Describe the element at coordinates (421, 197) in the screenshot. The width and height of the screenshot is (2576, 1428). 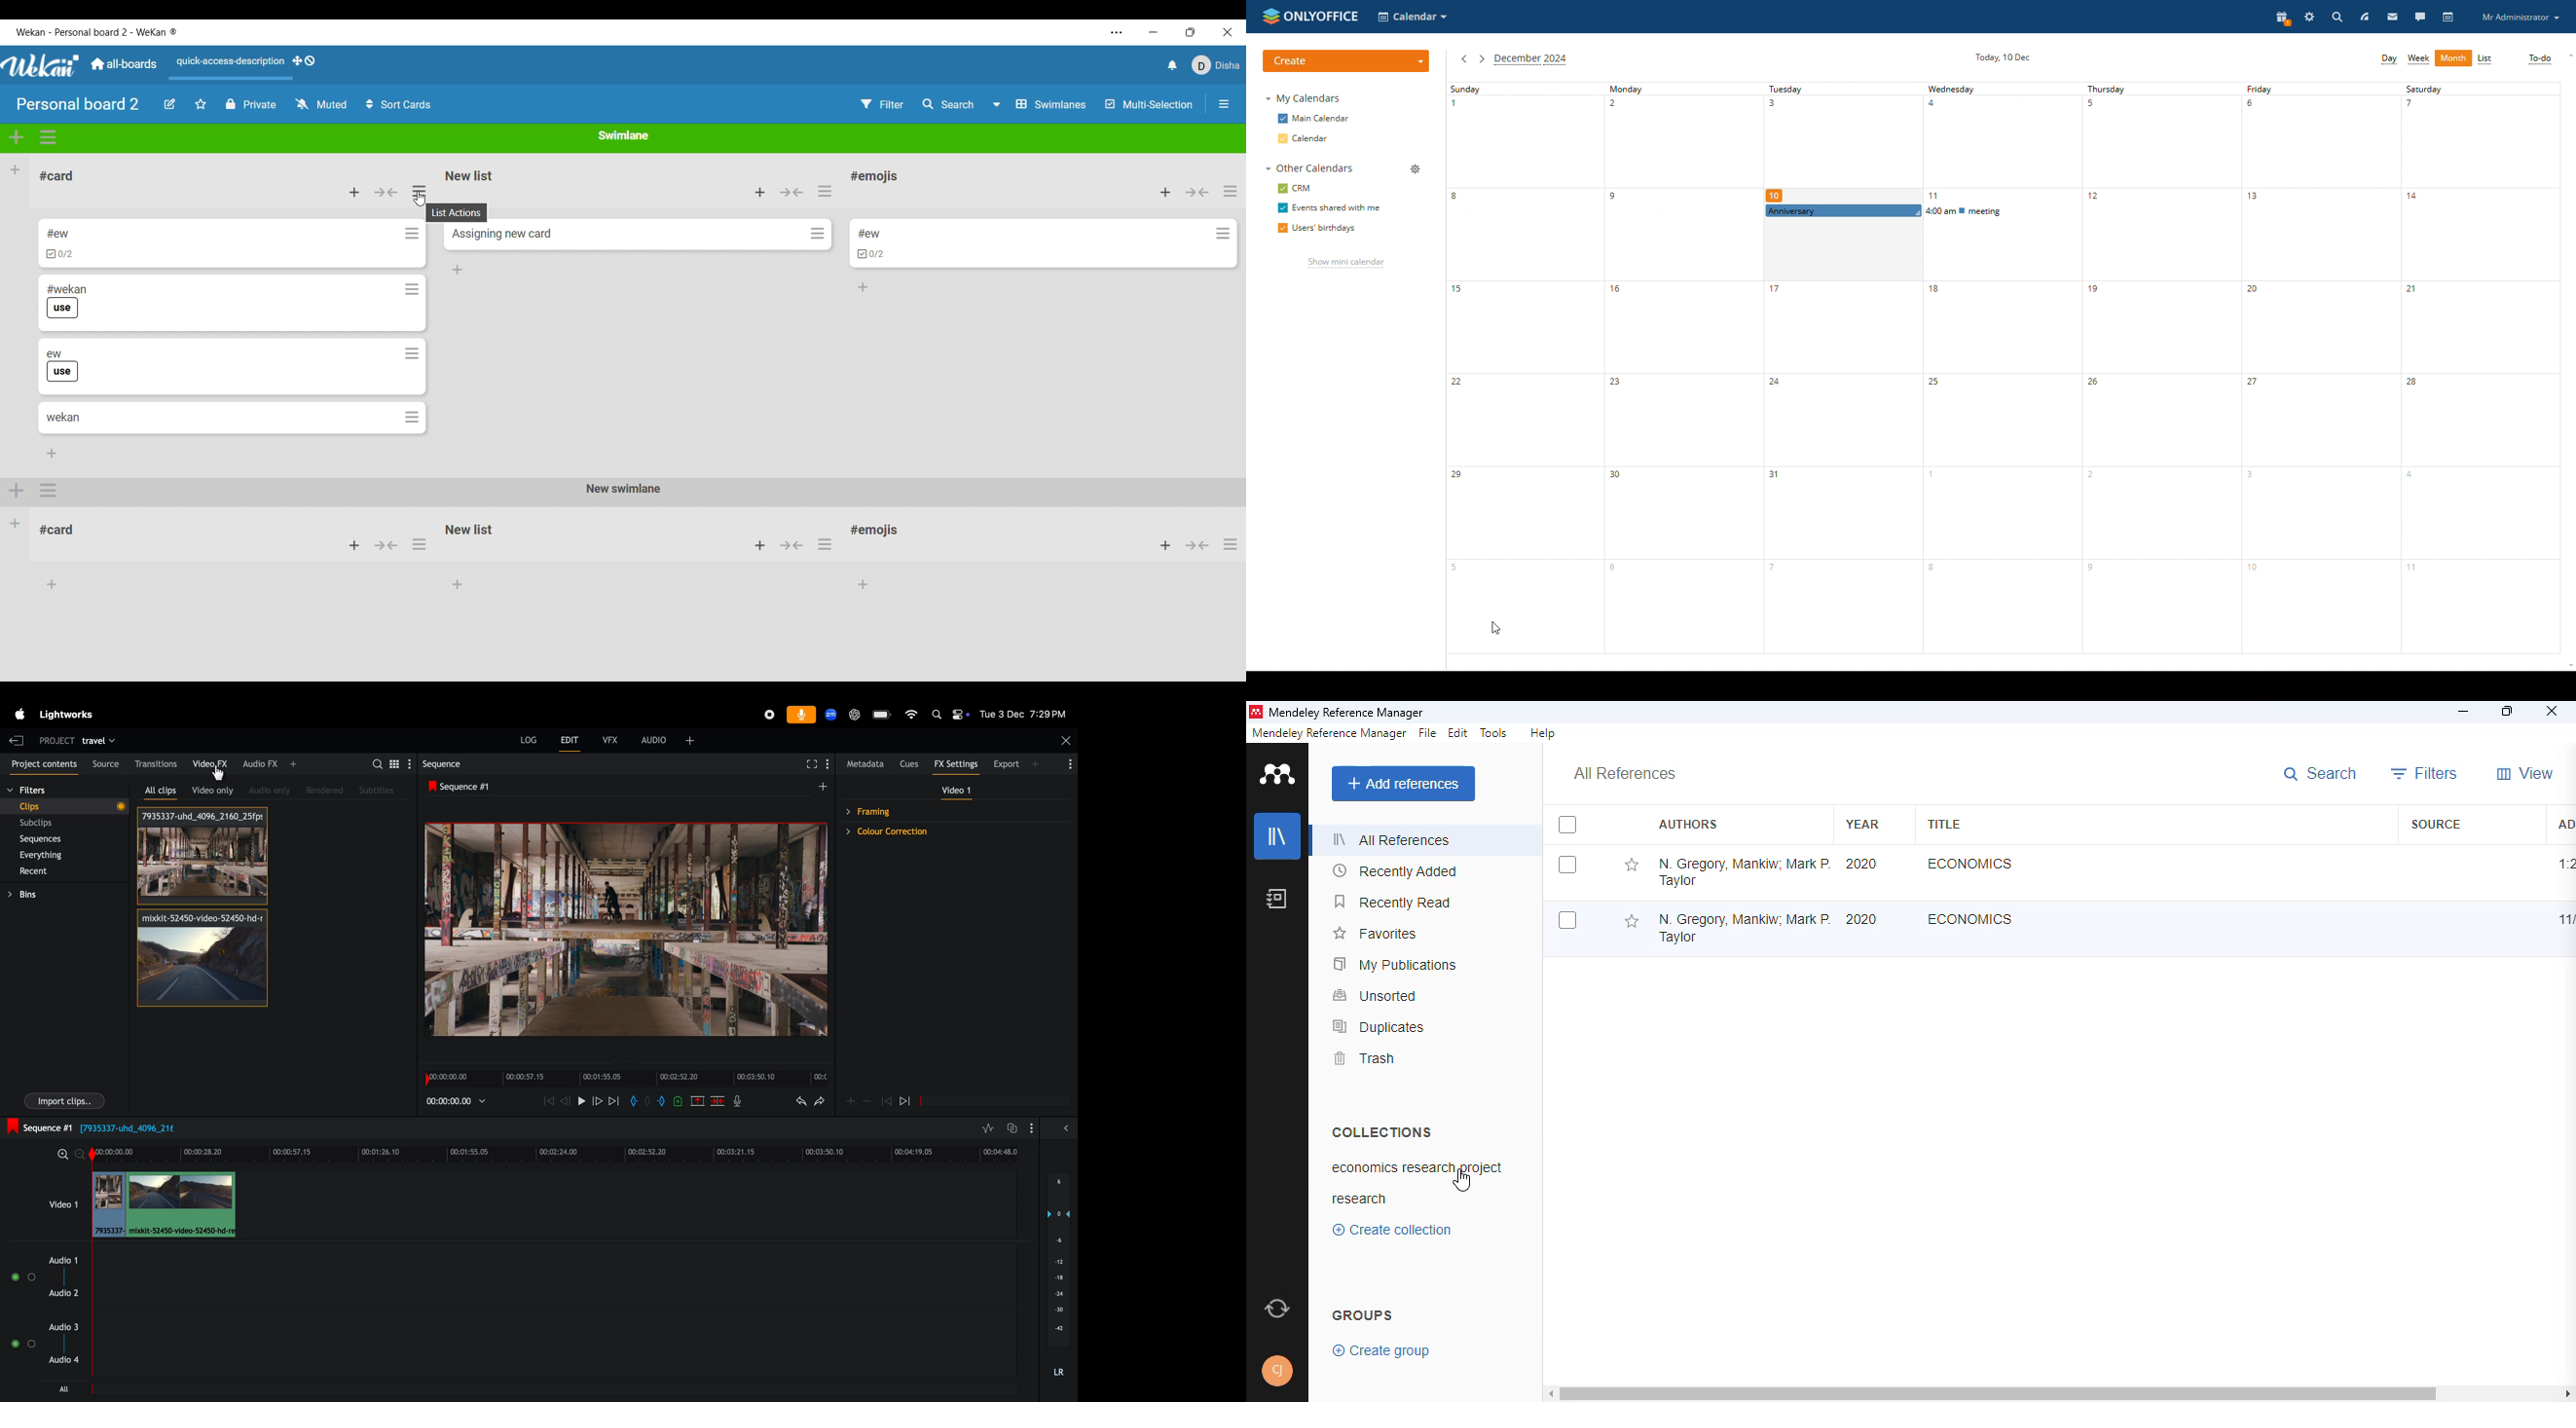
I see `cursor` at that location.